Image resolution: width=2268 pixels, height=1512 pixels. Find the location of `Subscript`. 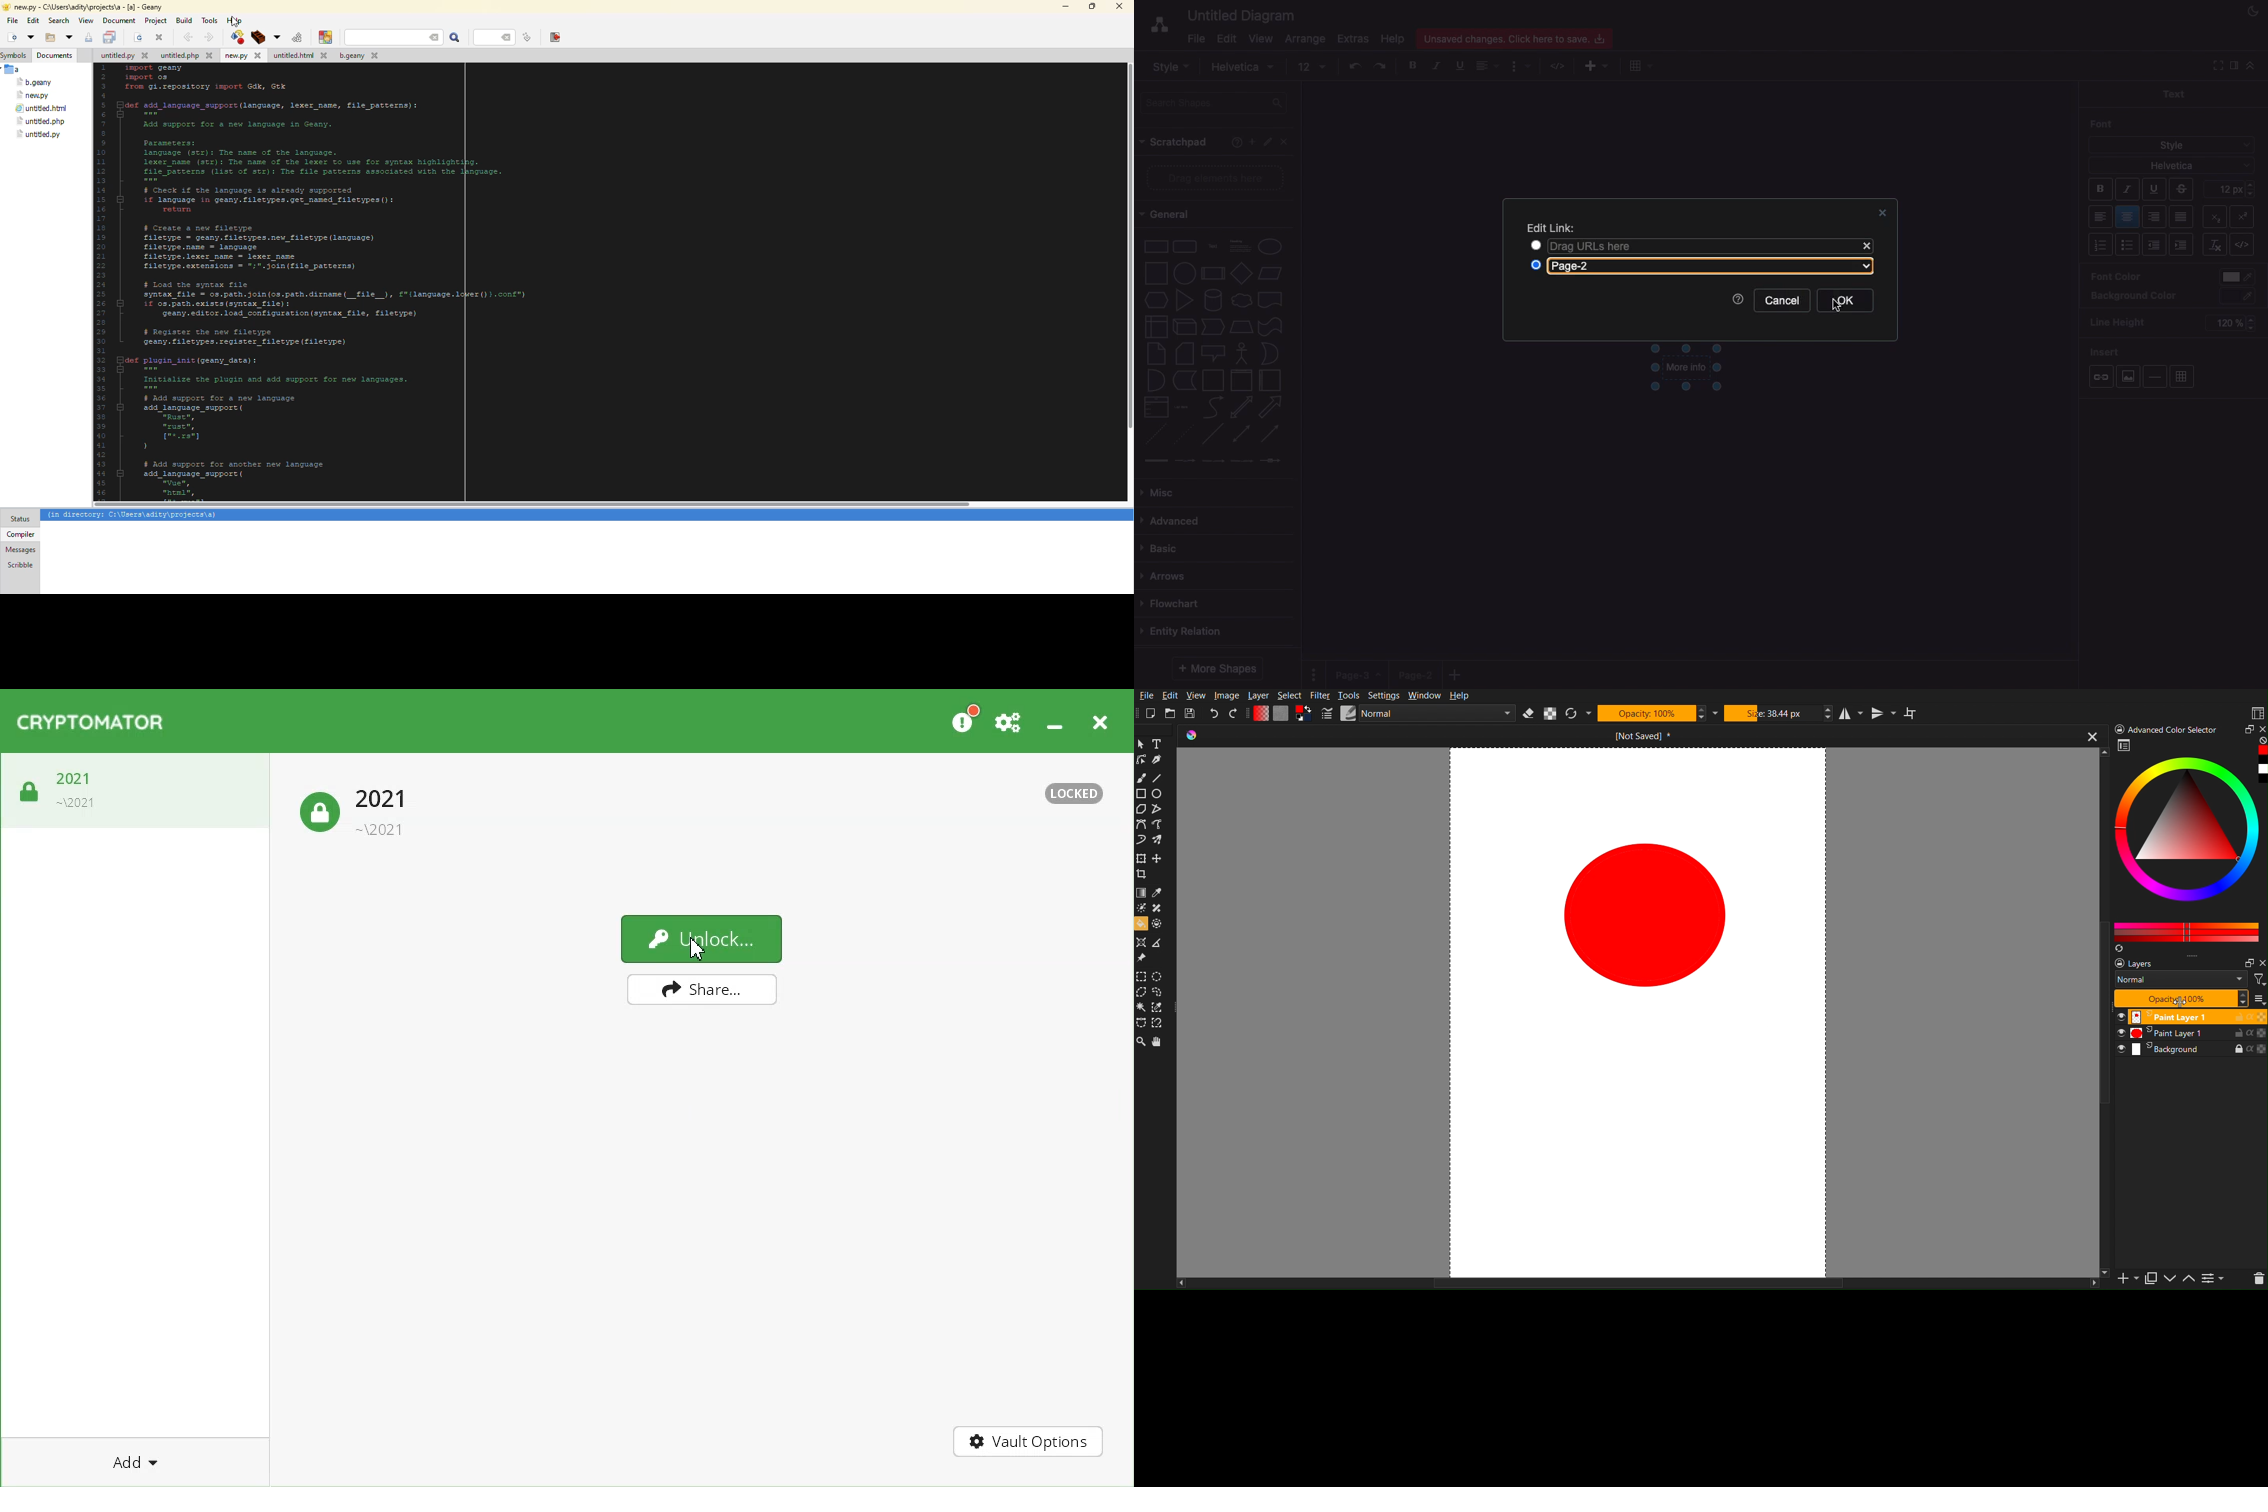

Subscript is located at coordinates (2246, 214).